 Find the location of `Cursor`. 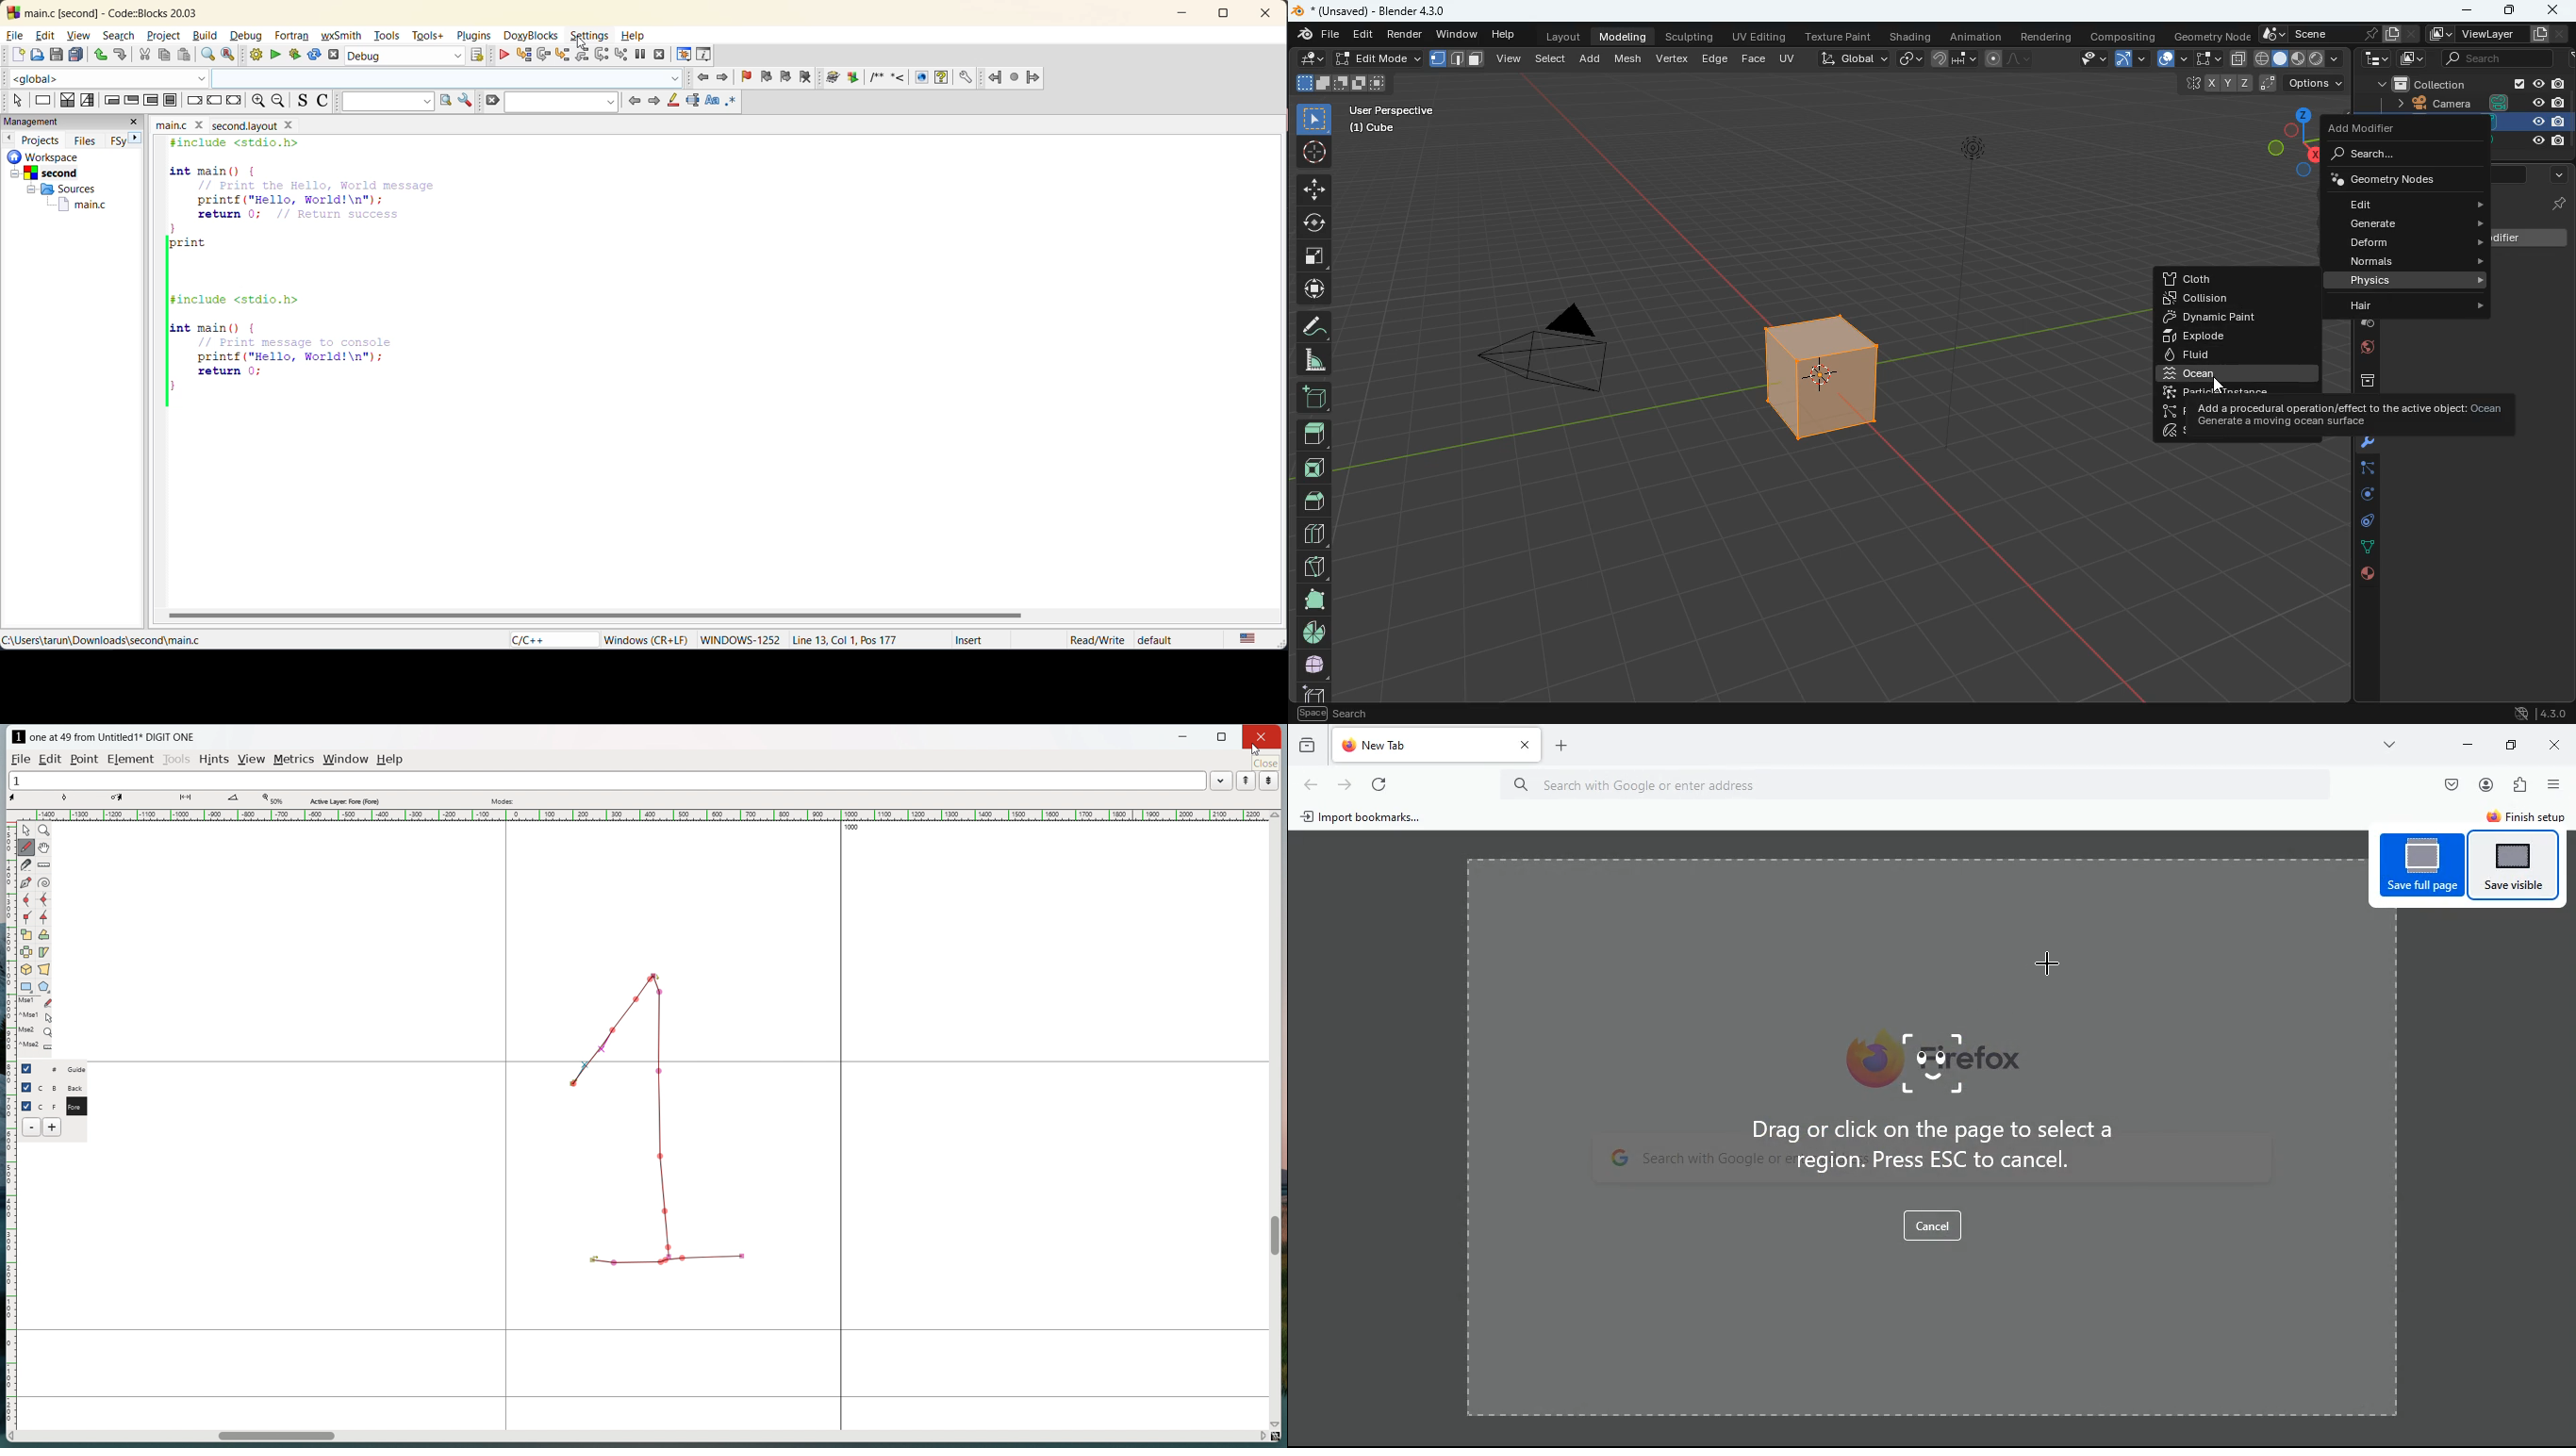

Cursor is located at coordinates (2048, 964).